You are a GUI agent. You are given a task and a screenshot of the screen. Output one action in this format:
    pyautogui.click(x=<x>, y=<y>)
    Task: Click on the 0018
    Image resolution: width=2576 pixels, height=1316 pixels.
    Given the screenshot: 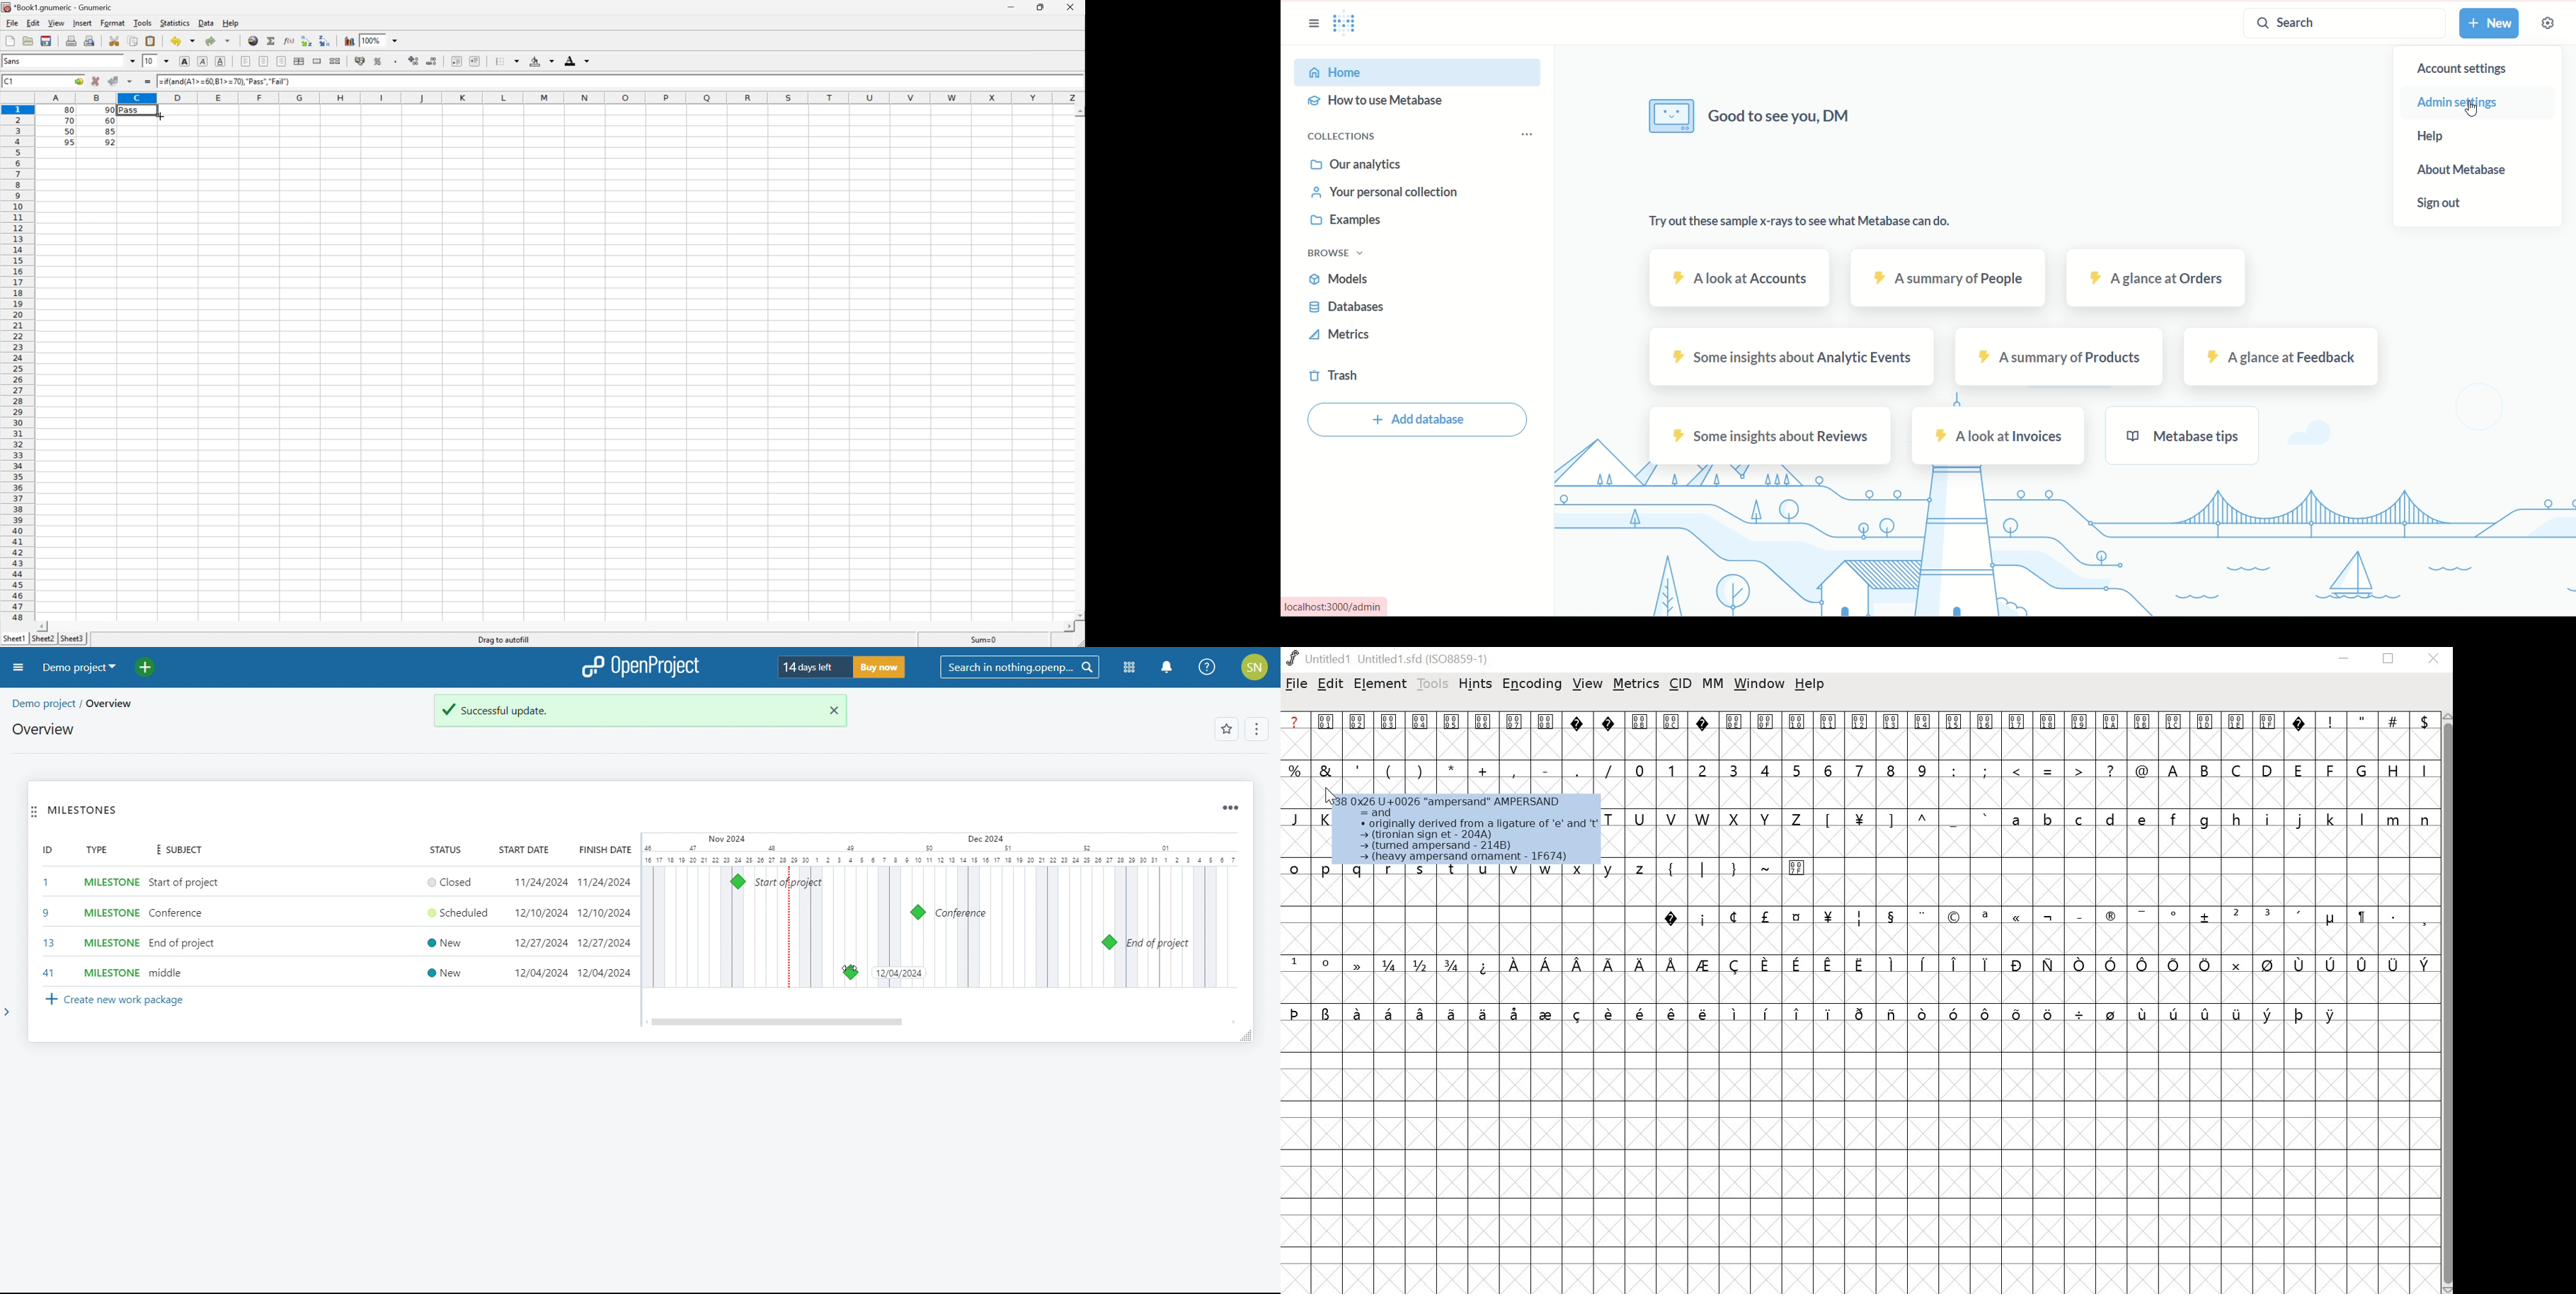 What is the action you would take?
    pyautogui.click(x=2049, y=736)
    